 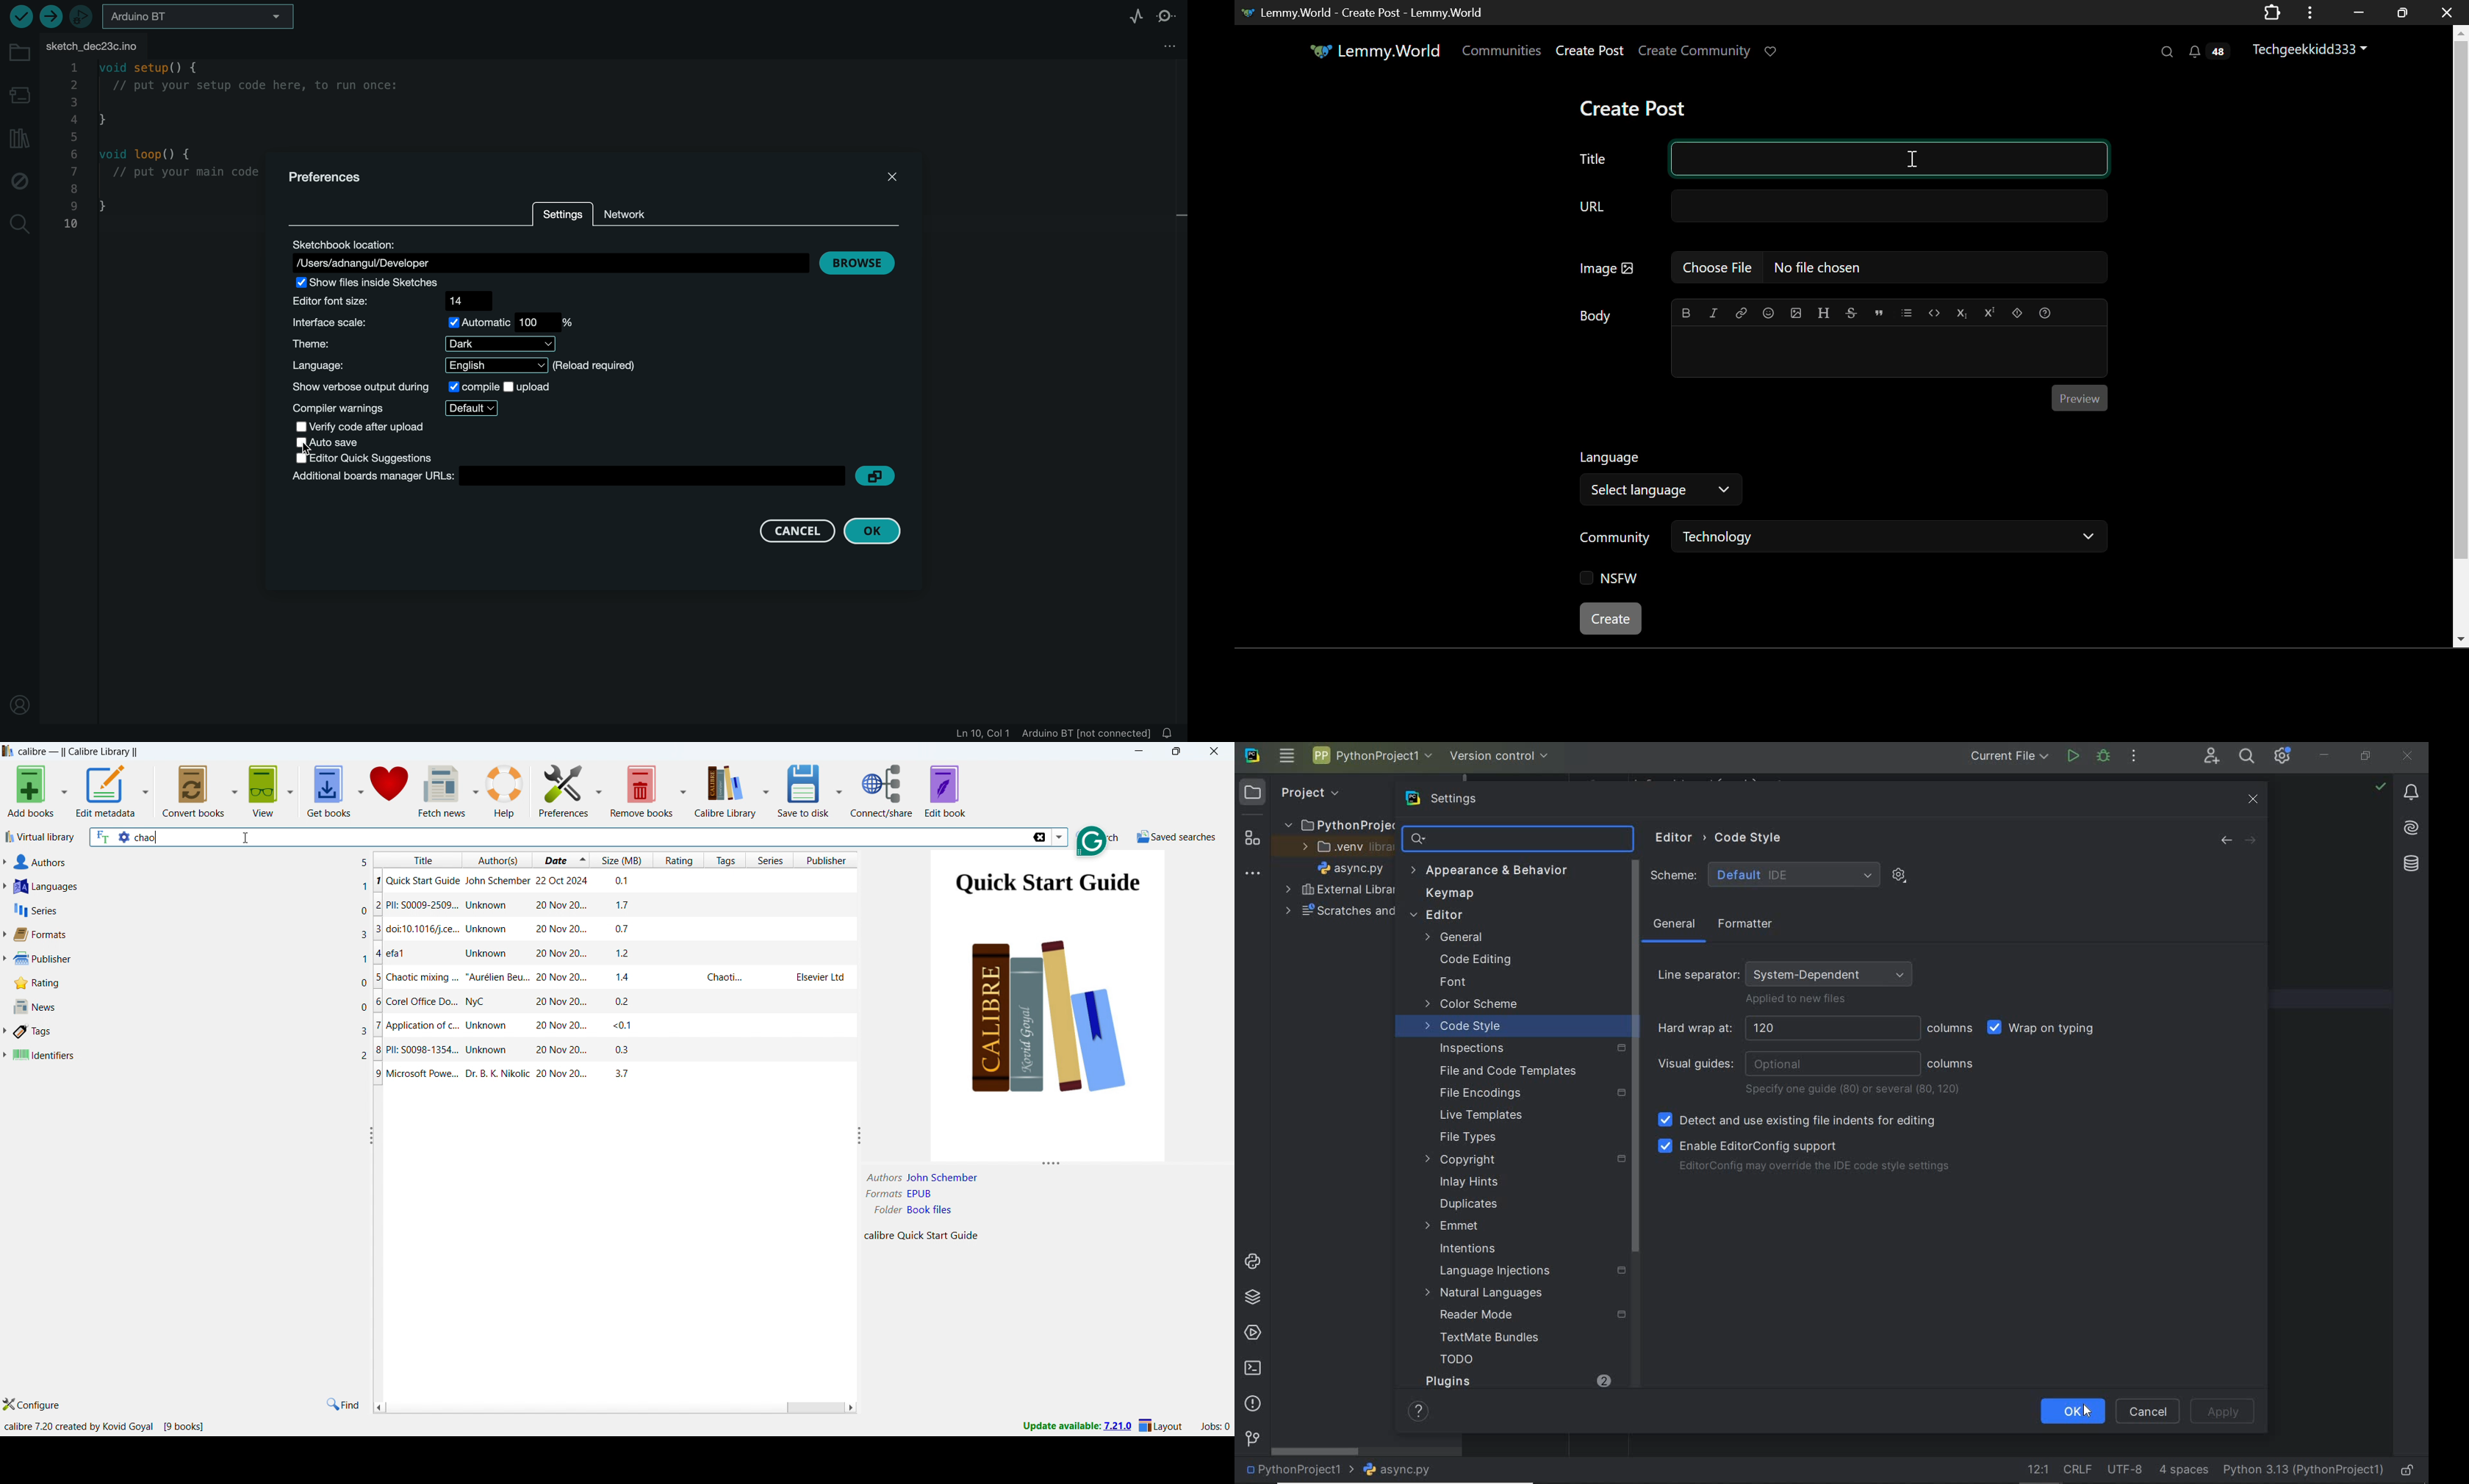 What do you see at coordinates (1675, 927) in the screenshot?
I see `general` at bounding box center [1675, 927].